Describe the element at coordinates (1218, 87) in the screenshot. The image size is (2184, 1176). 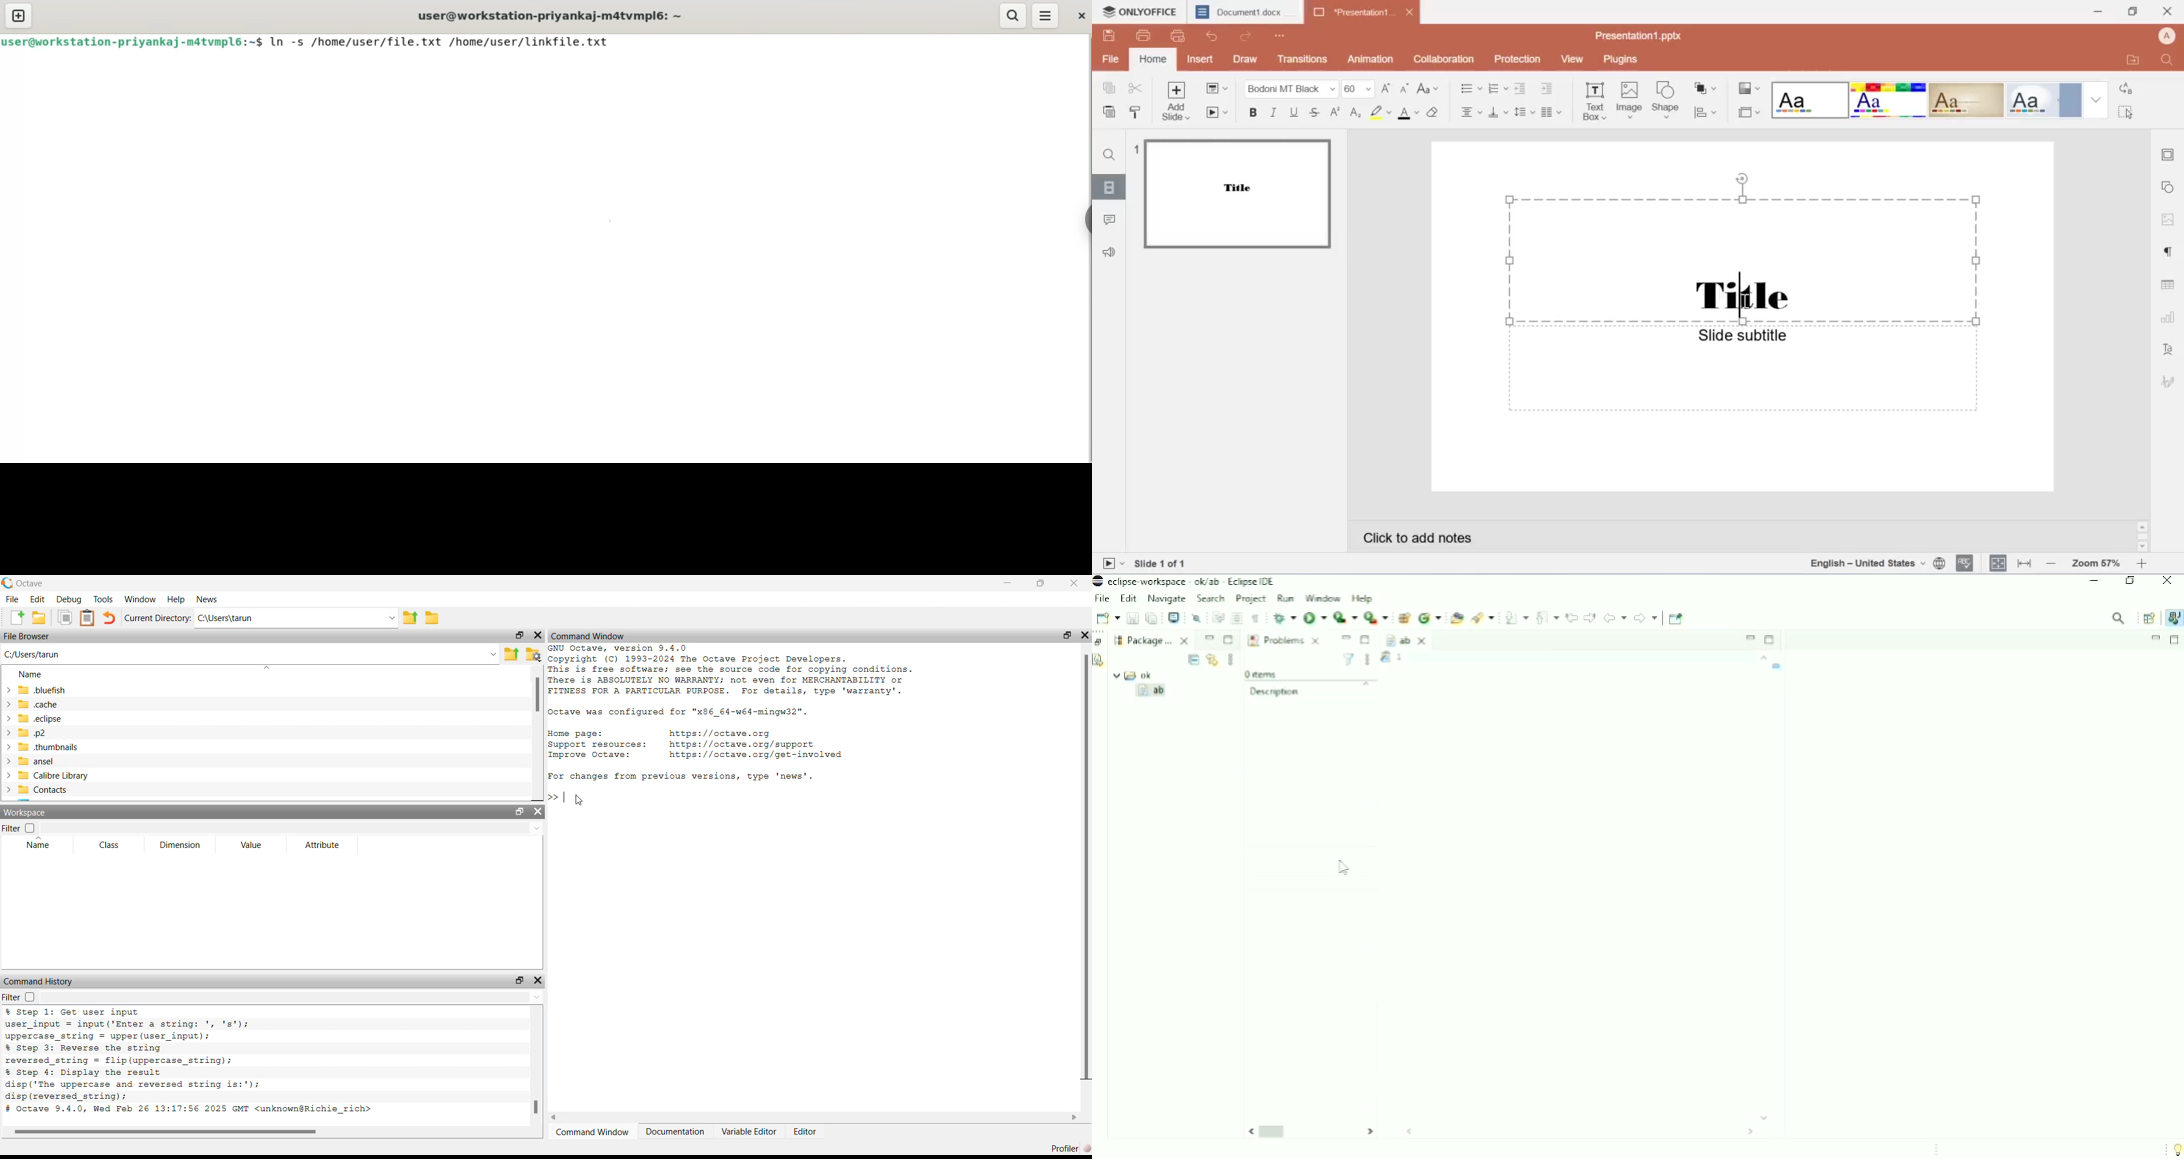
I see `file` at that location.